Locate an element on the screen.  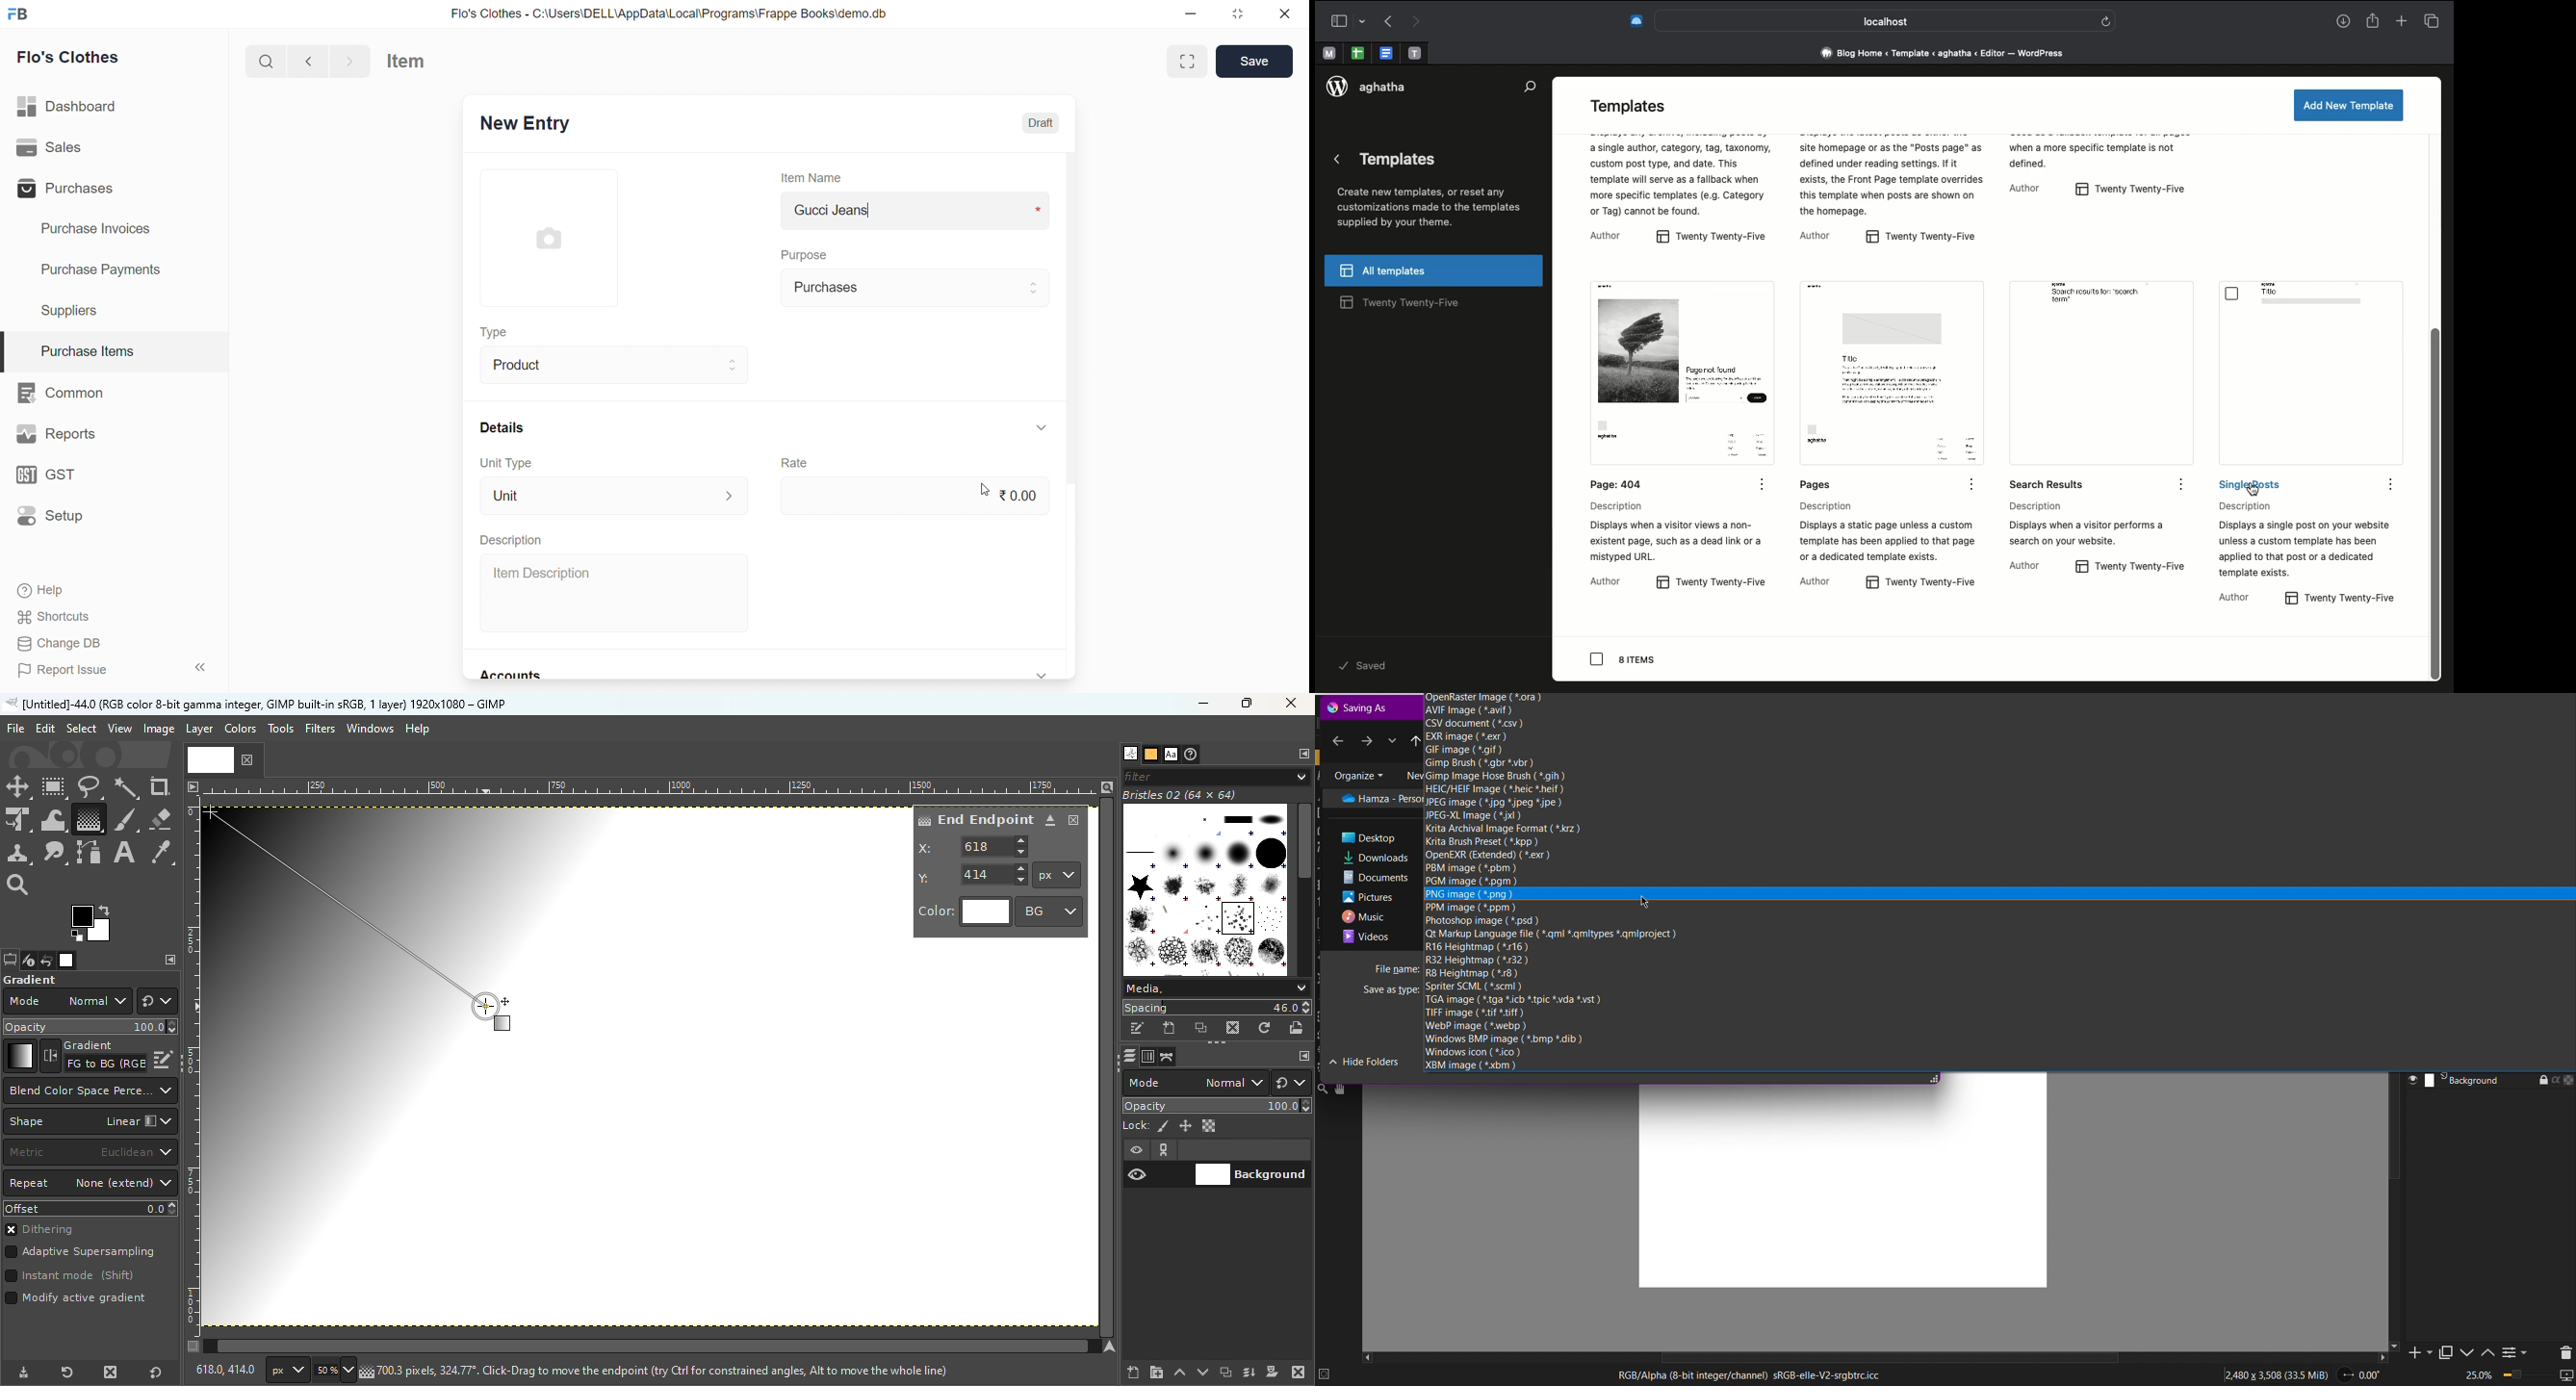
Rate is located at coordinates (797, 463).